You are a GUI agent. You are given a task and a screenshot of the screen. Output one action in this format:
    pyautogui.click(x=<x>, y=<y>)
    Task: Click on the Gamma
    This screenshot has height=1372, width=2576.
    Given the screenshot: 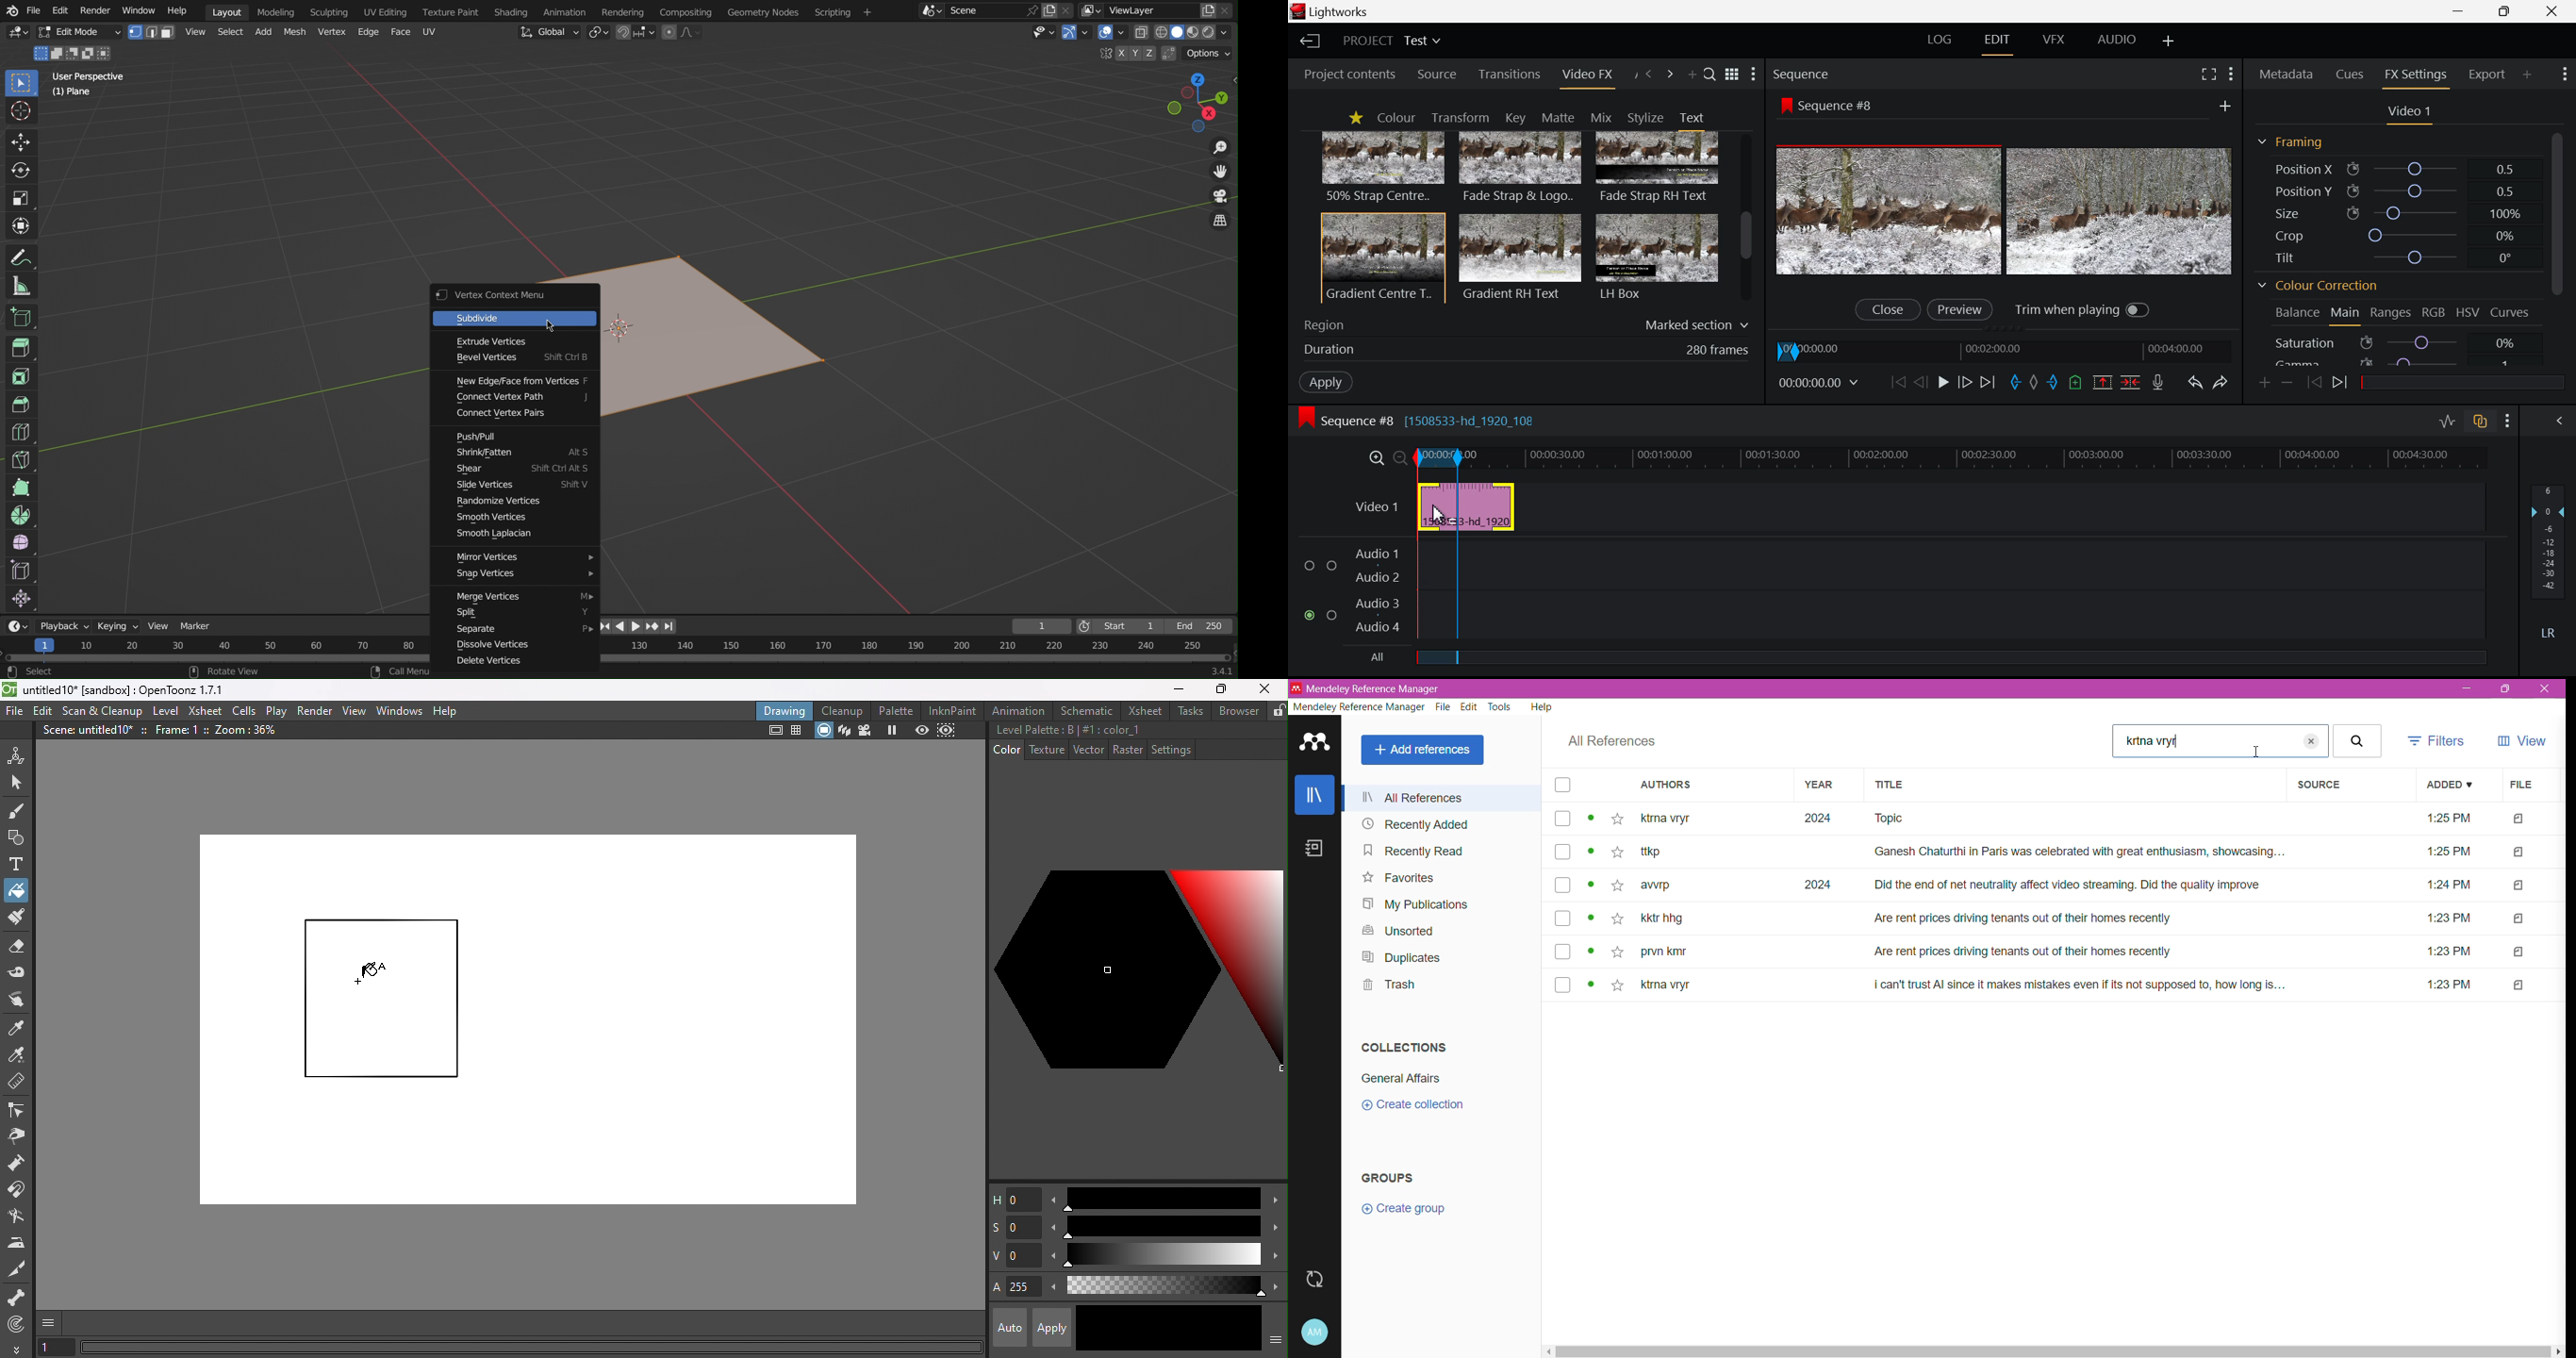 What is the action you would take?
    pyautogui.click(x=2394, y=360)
    